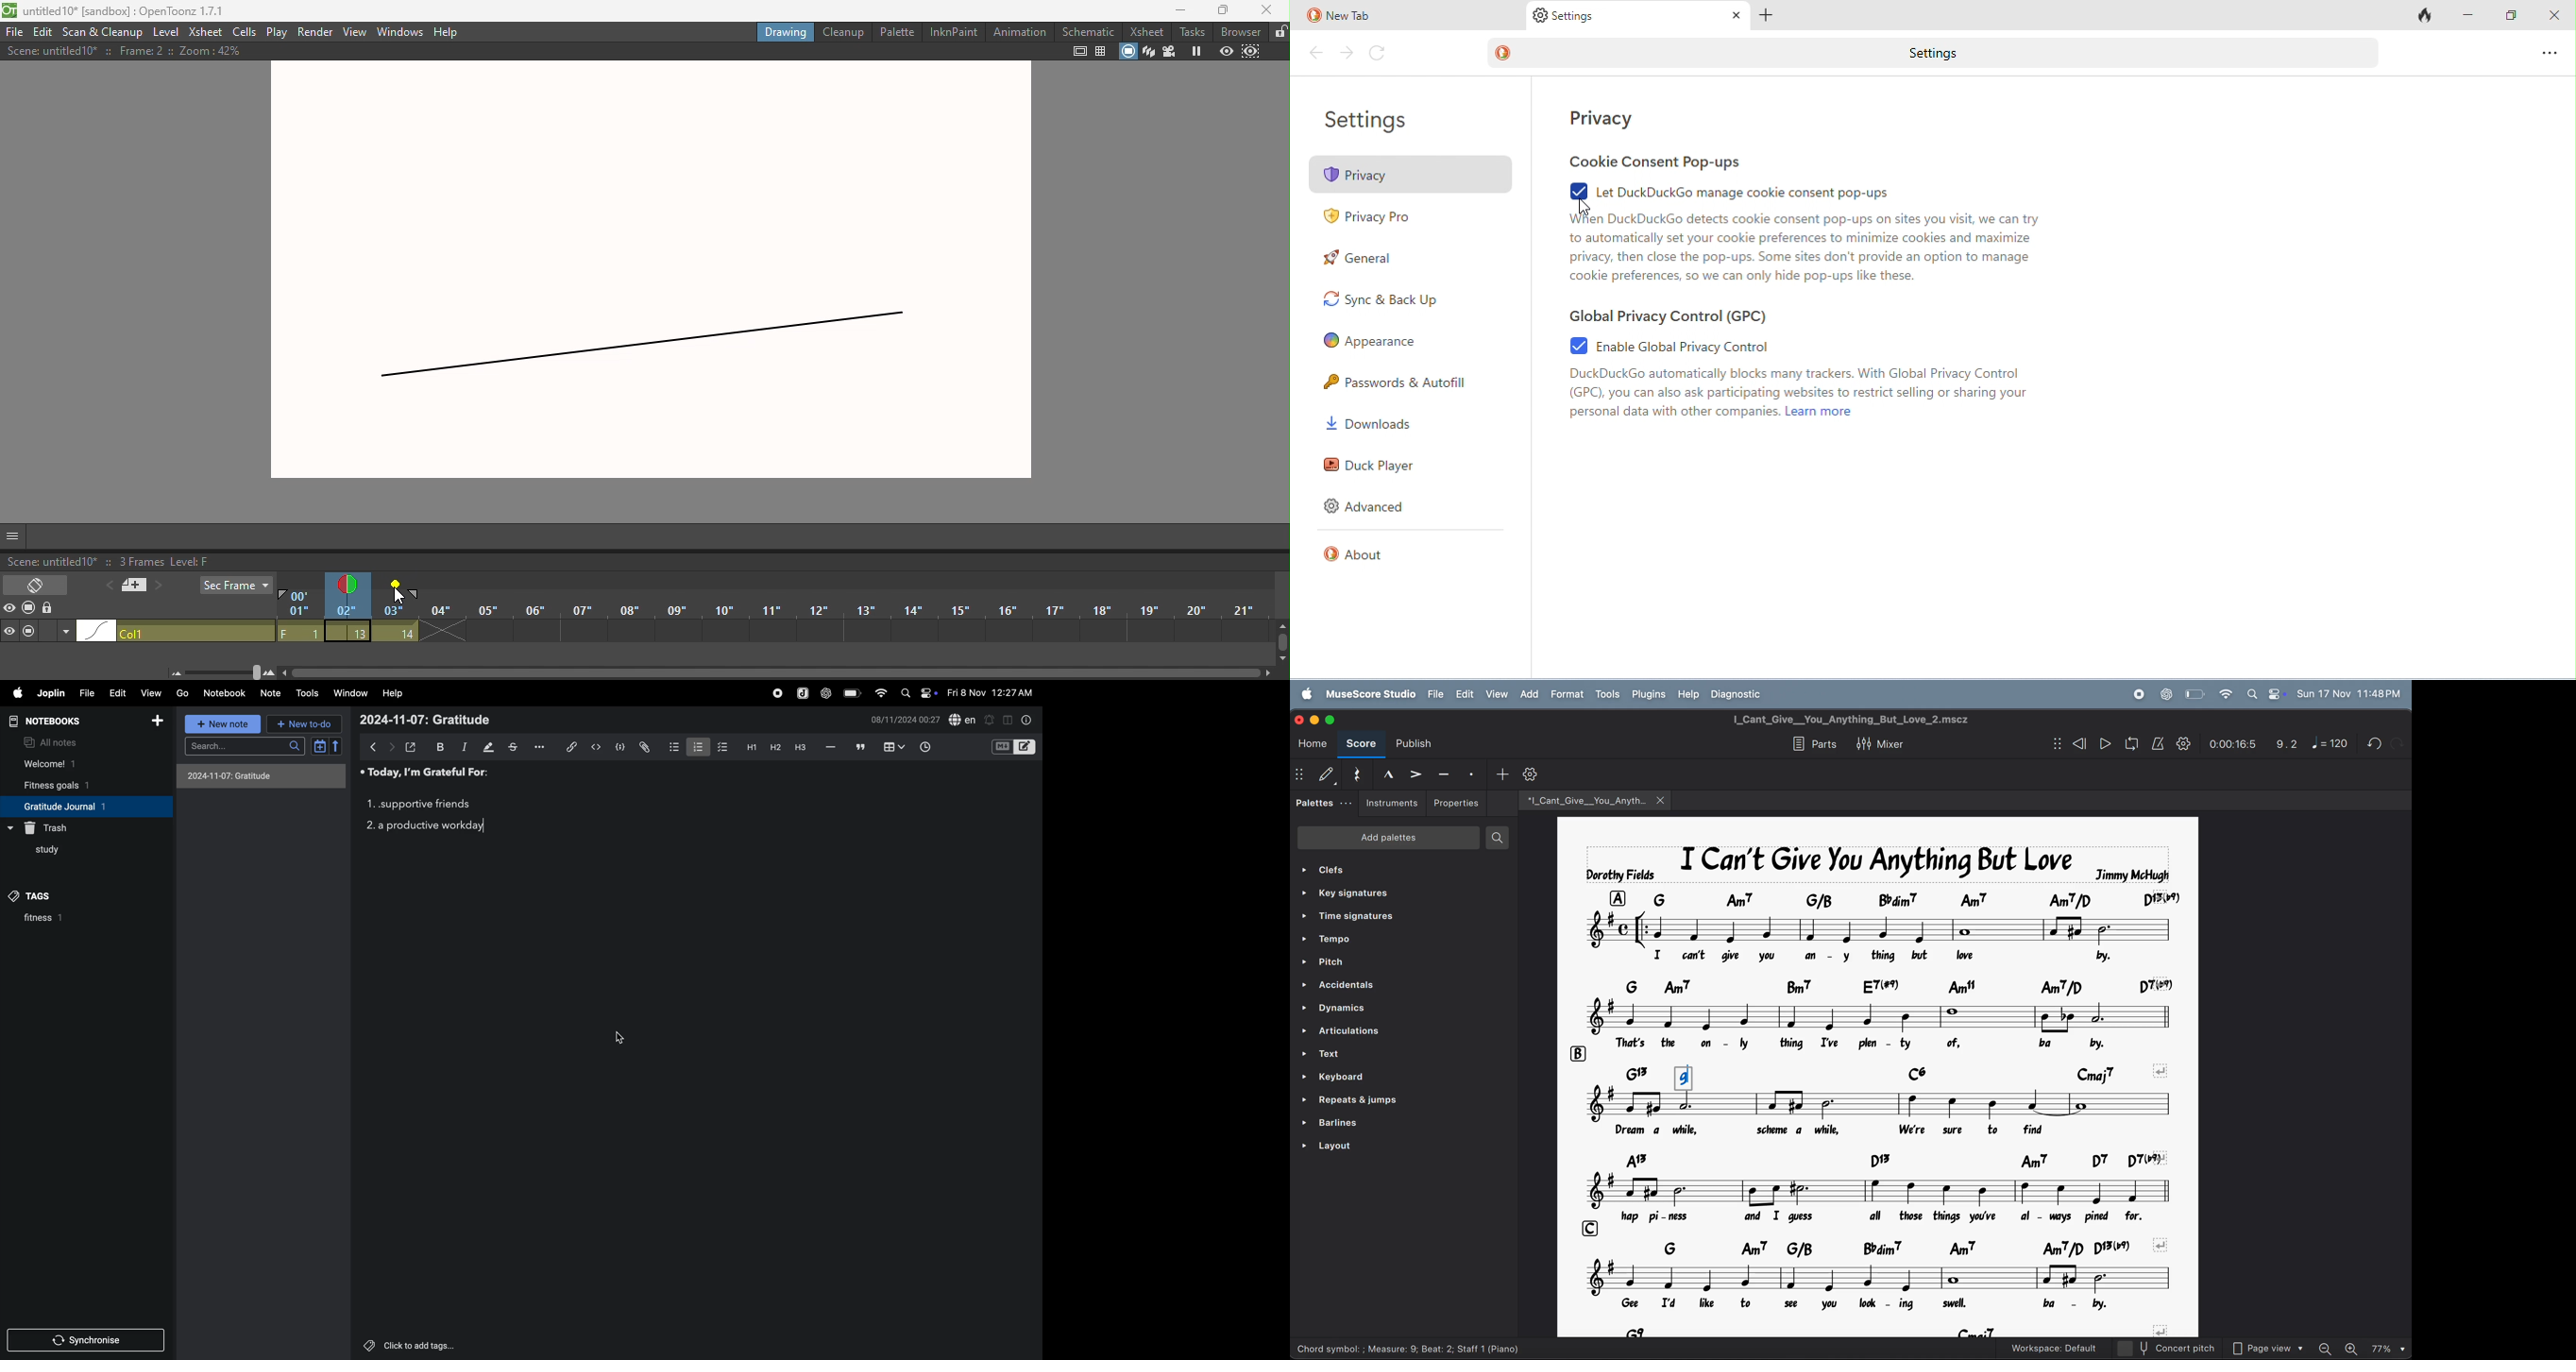  Describe the element at coordinates (2070, 743) in the screenshot. I see `rewind` at that location.